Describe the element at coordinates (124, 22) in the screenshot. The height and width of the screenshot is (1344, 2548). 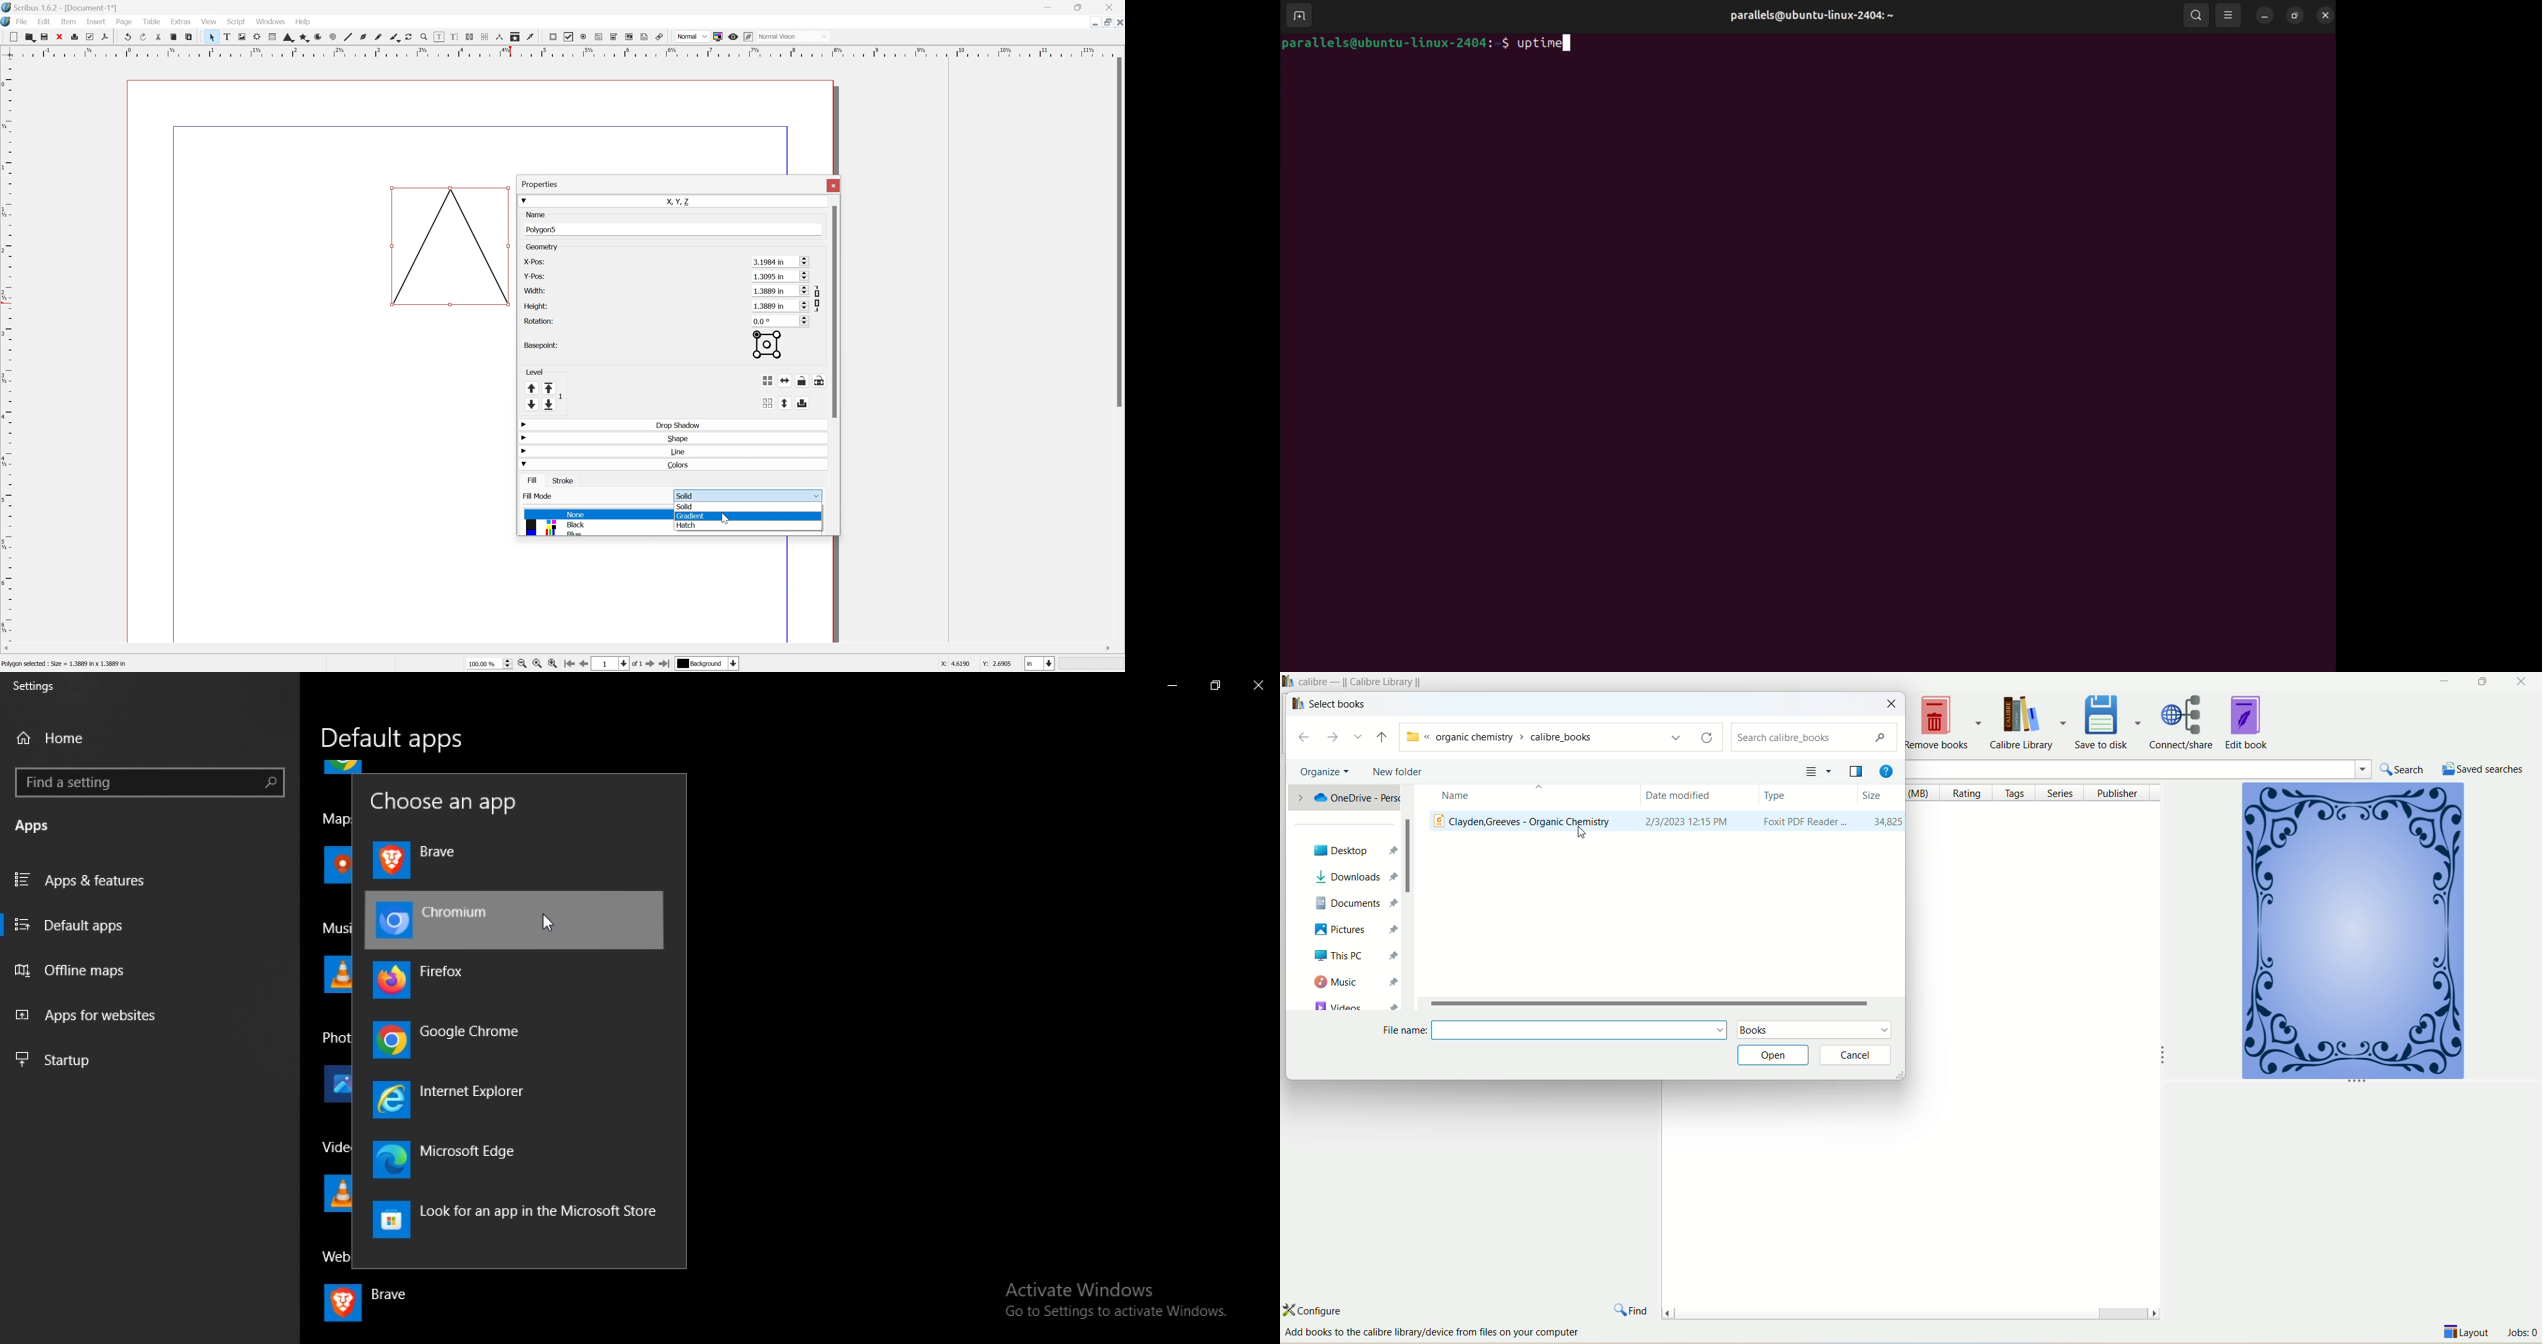
I see `Page` at that location.